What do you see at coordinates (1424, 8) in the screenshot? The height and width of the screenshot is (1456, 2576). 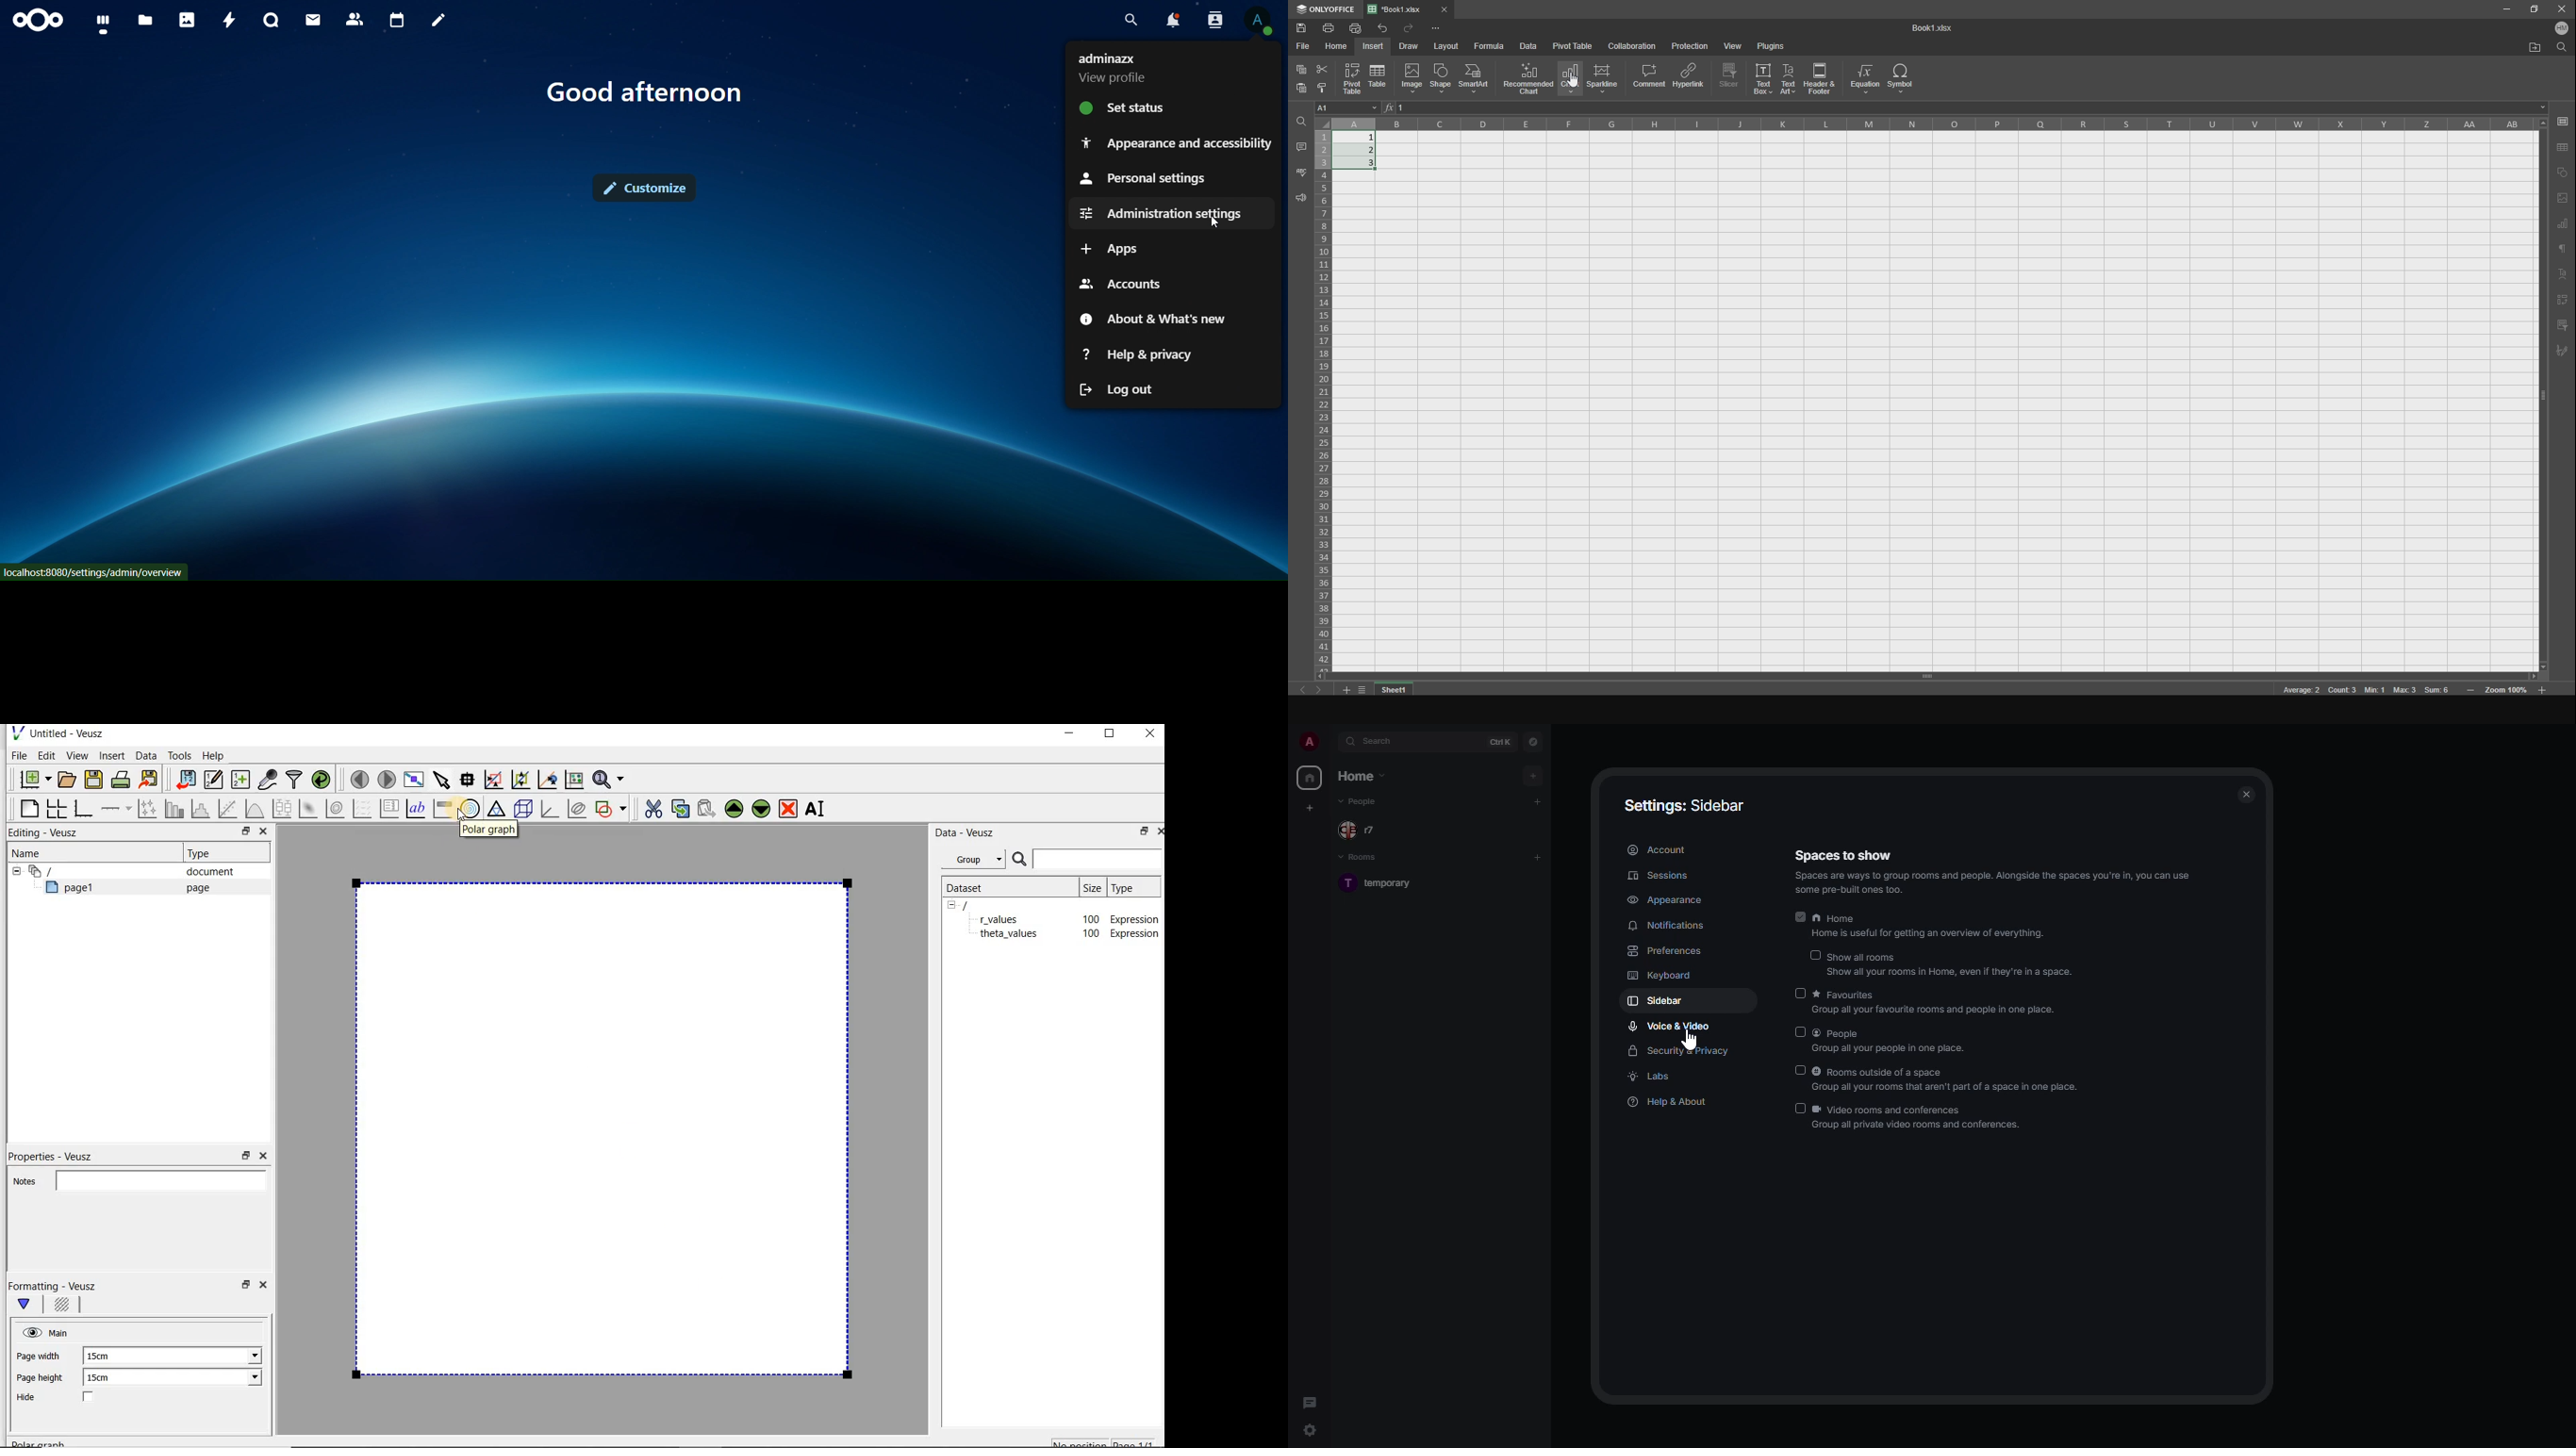 I see `file tab` at bounding box center [1424, 8].